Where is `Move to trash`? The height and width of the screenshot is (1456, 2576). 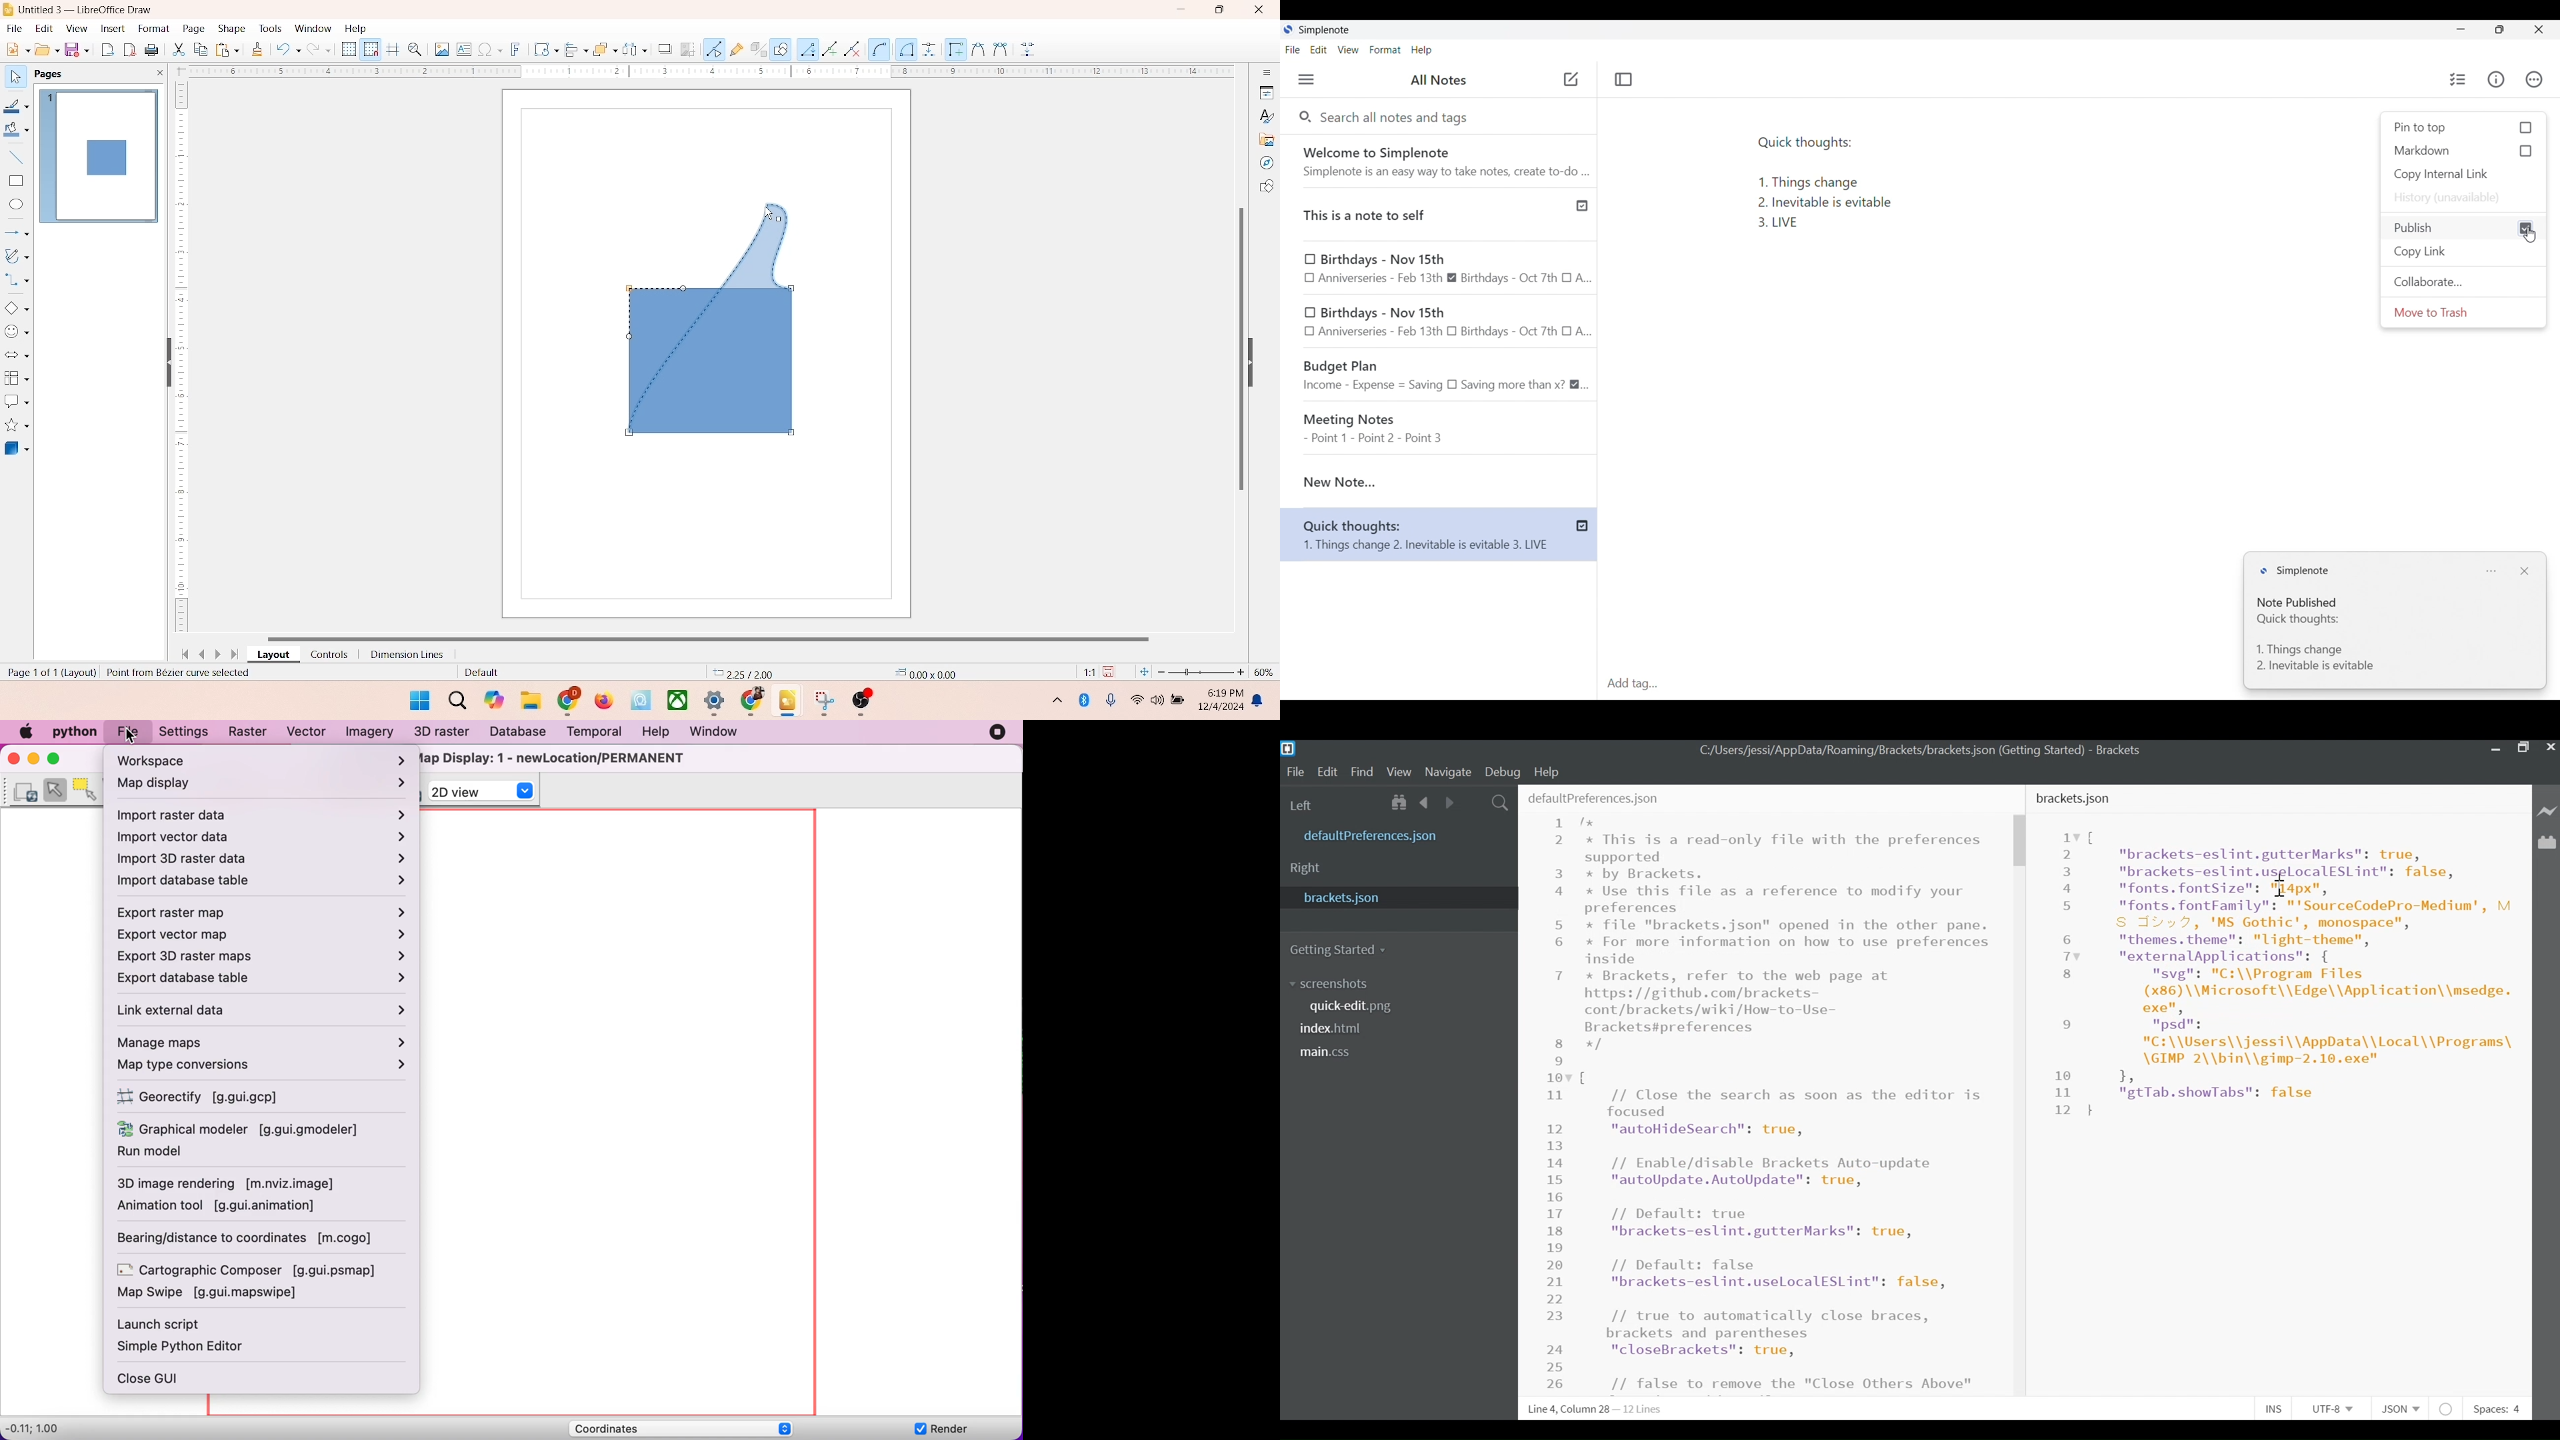
Move to trash is located at coordinates (2463, 312).